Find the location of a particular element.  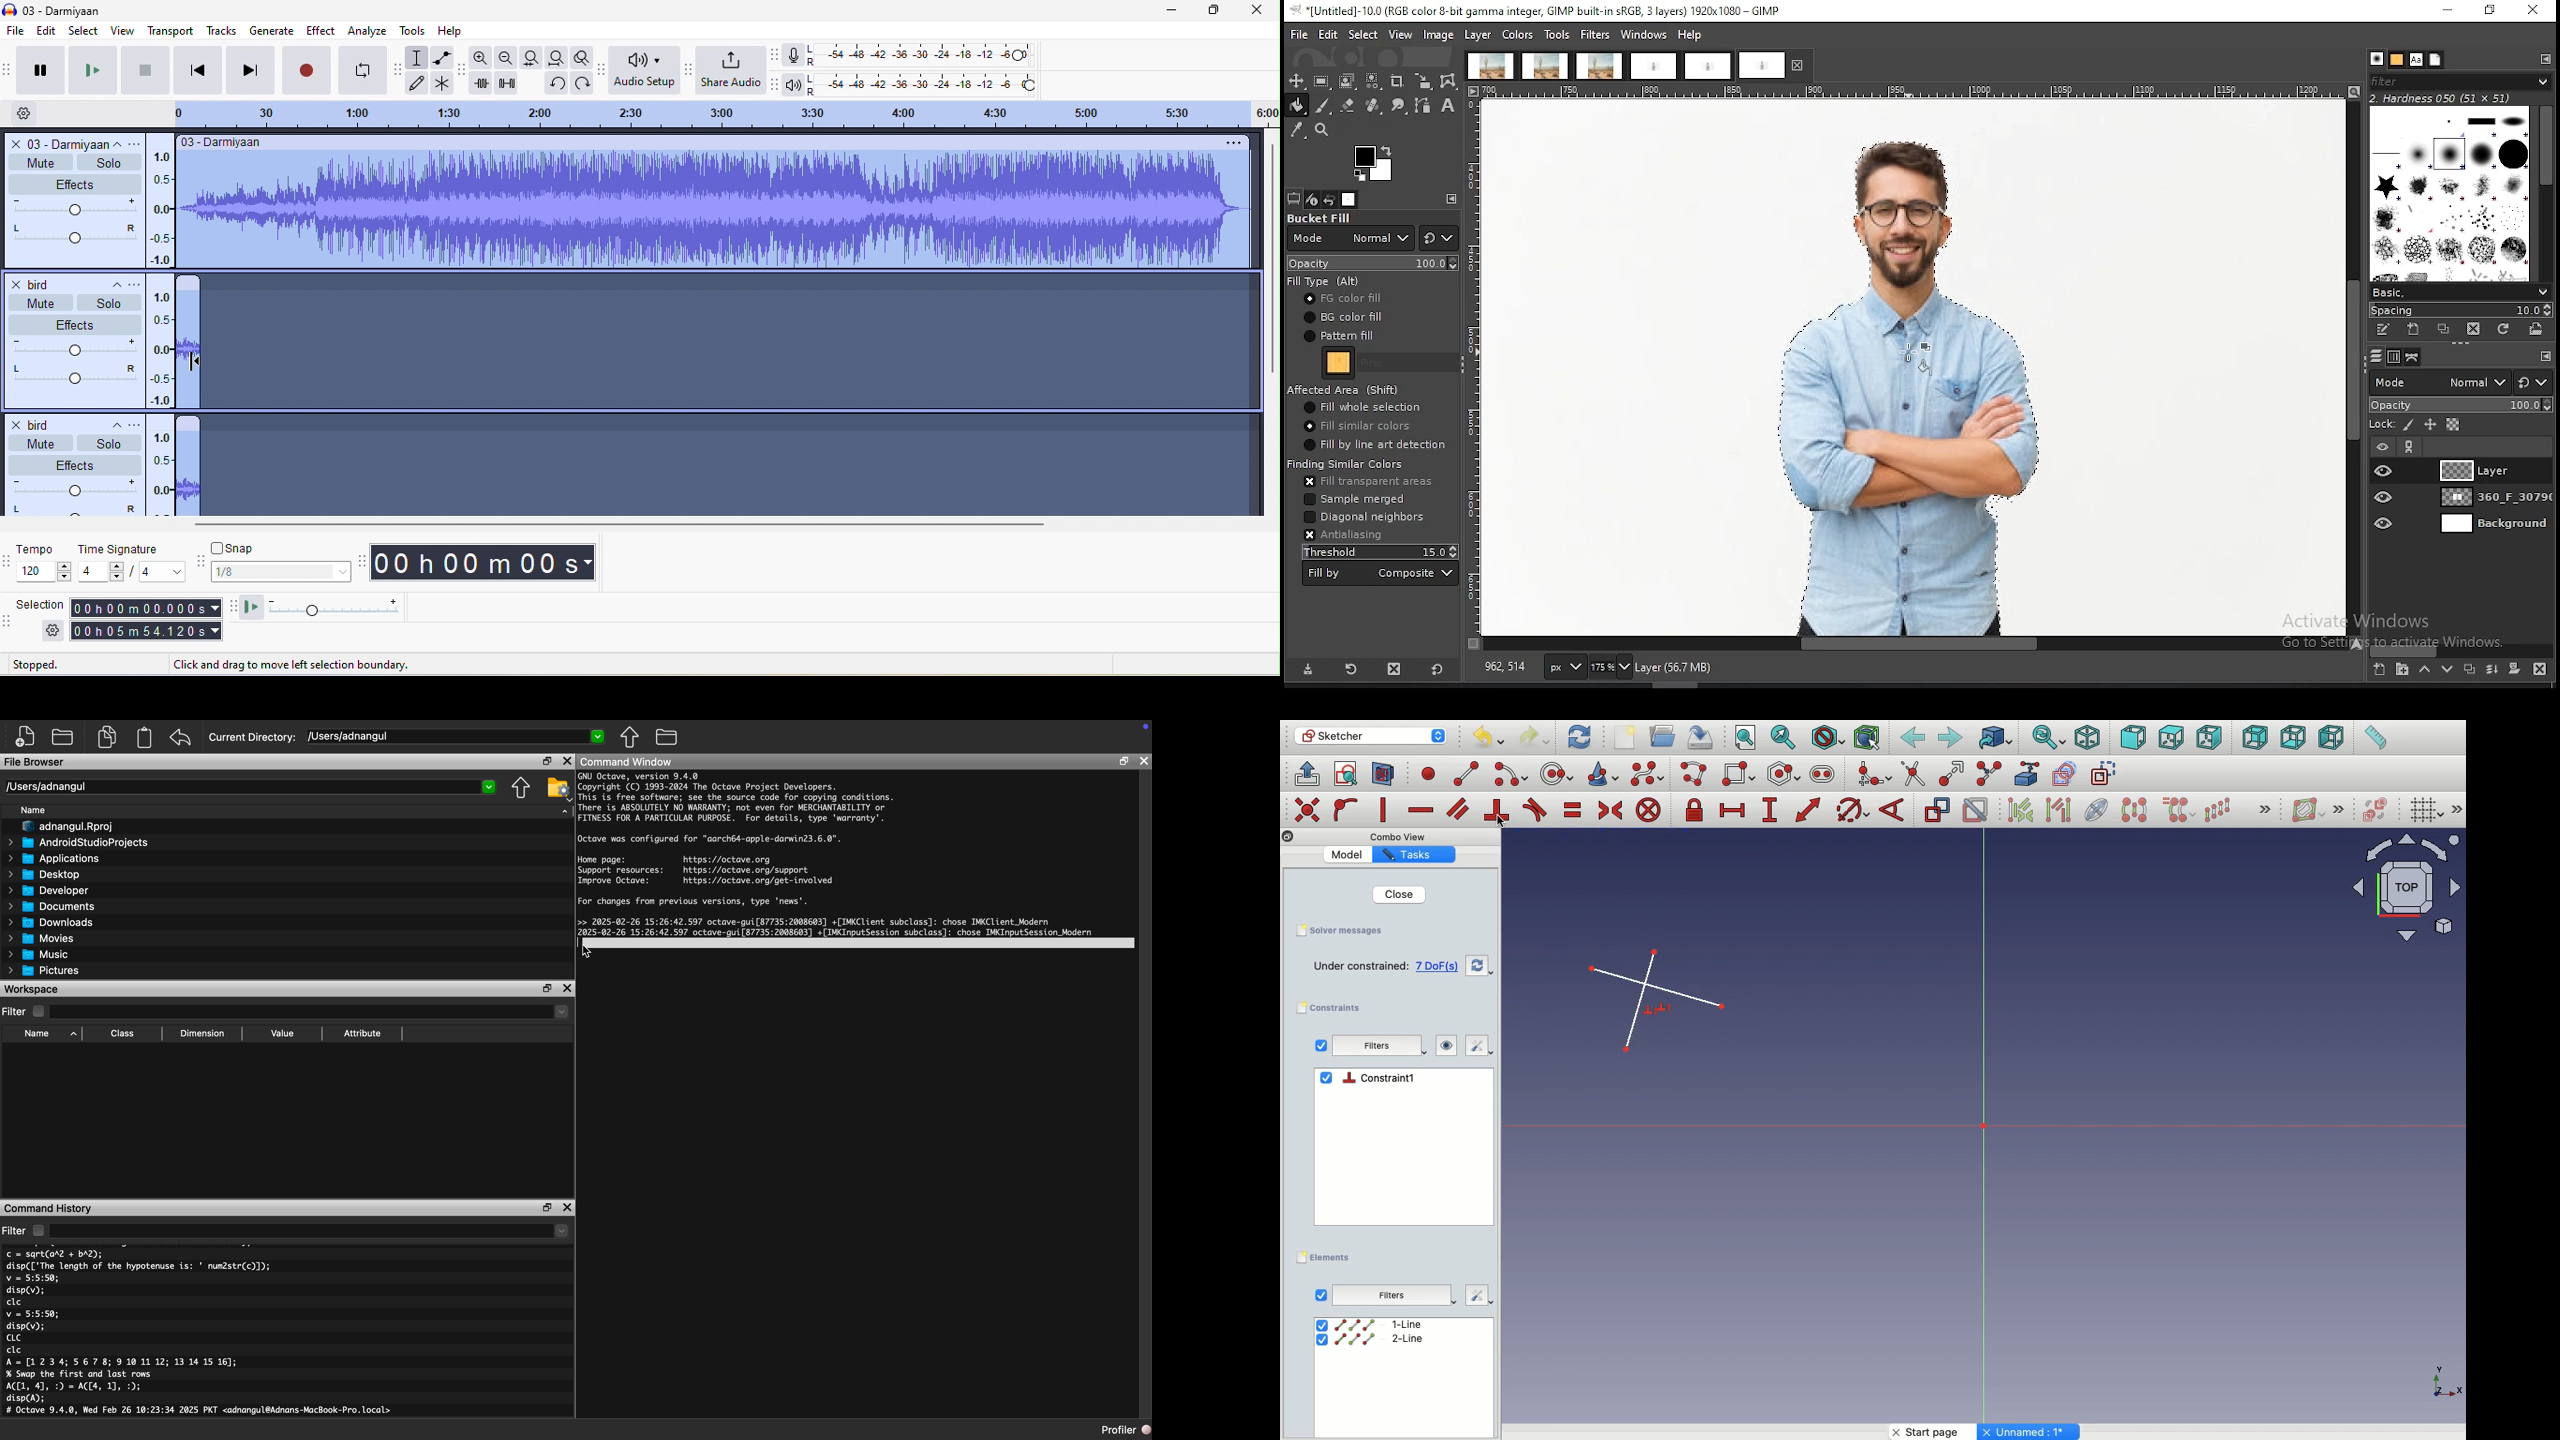

recording level is located at coordinates (920, 55).